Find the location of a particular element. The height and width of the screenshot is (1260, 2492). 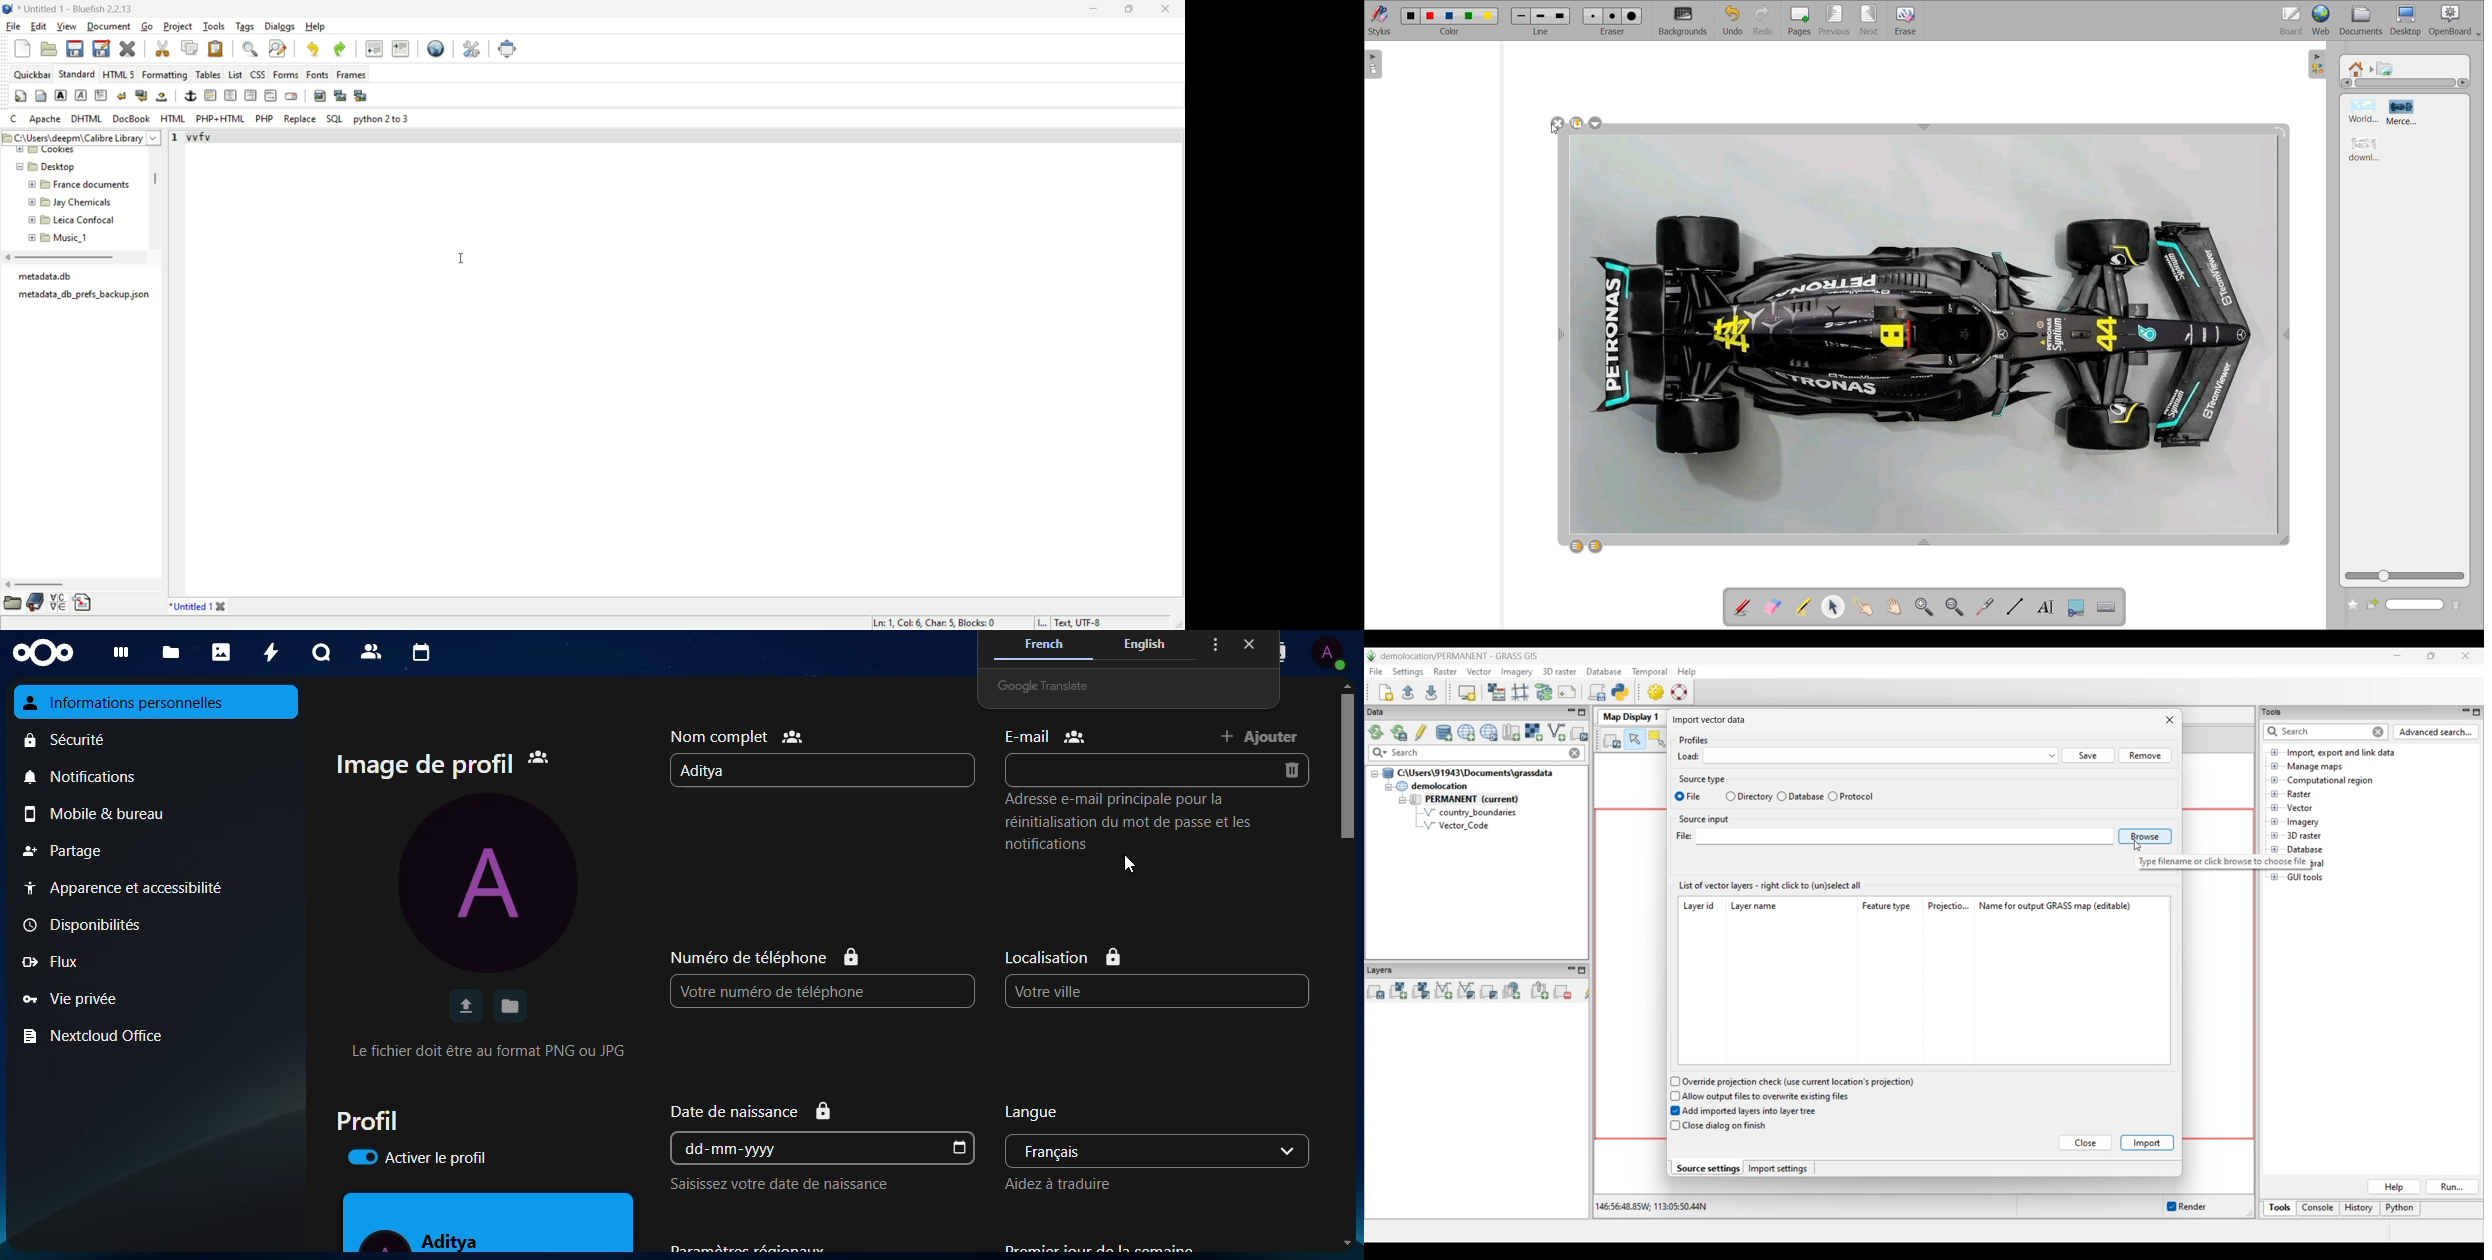

edit is located at coordinates (39, 27).